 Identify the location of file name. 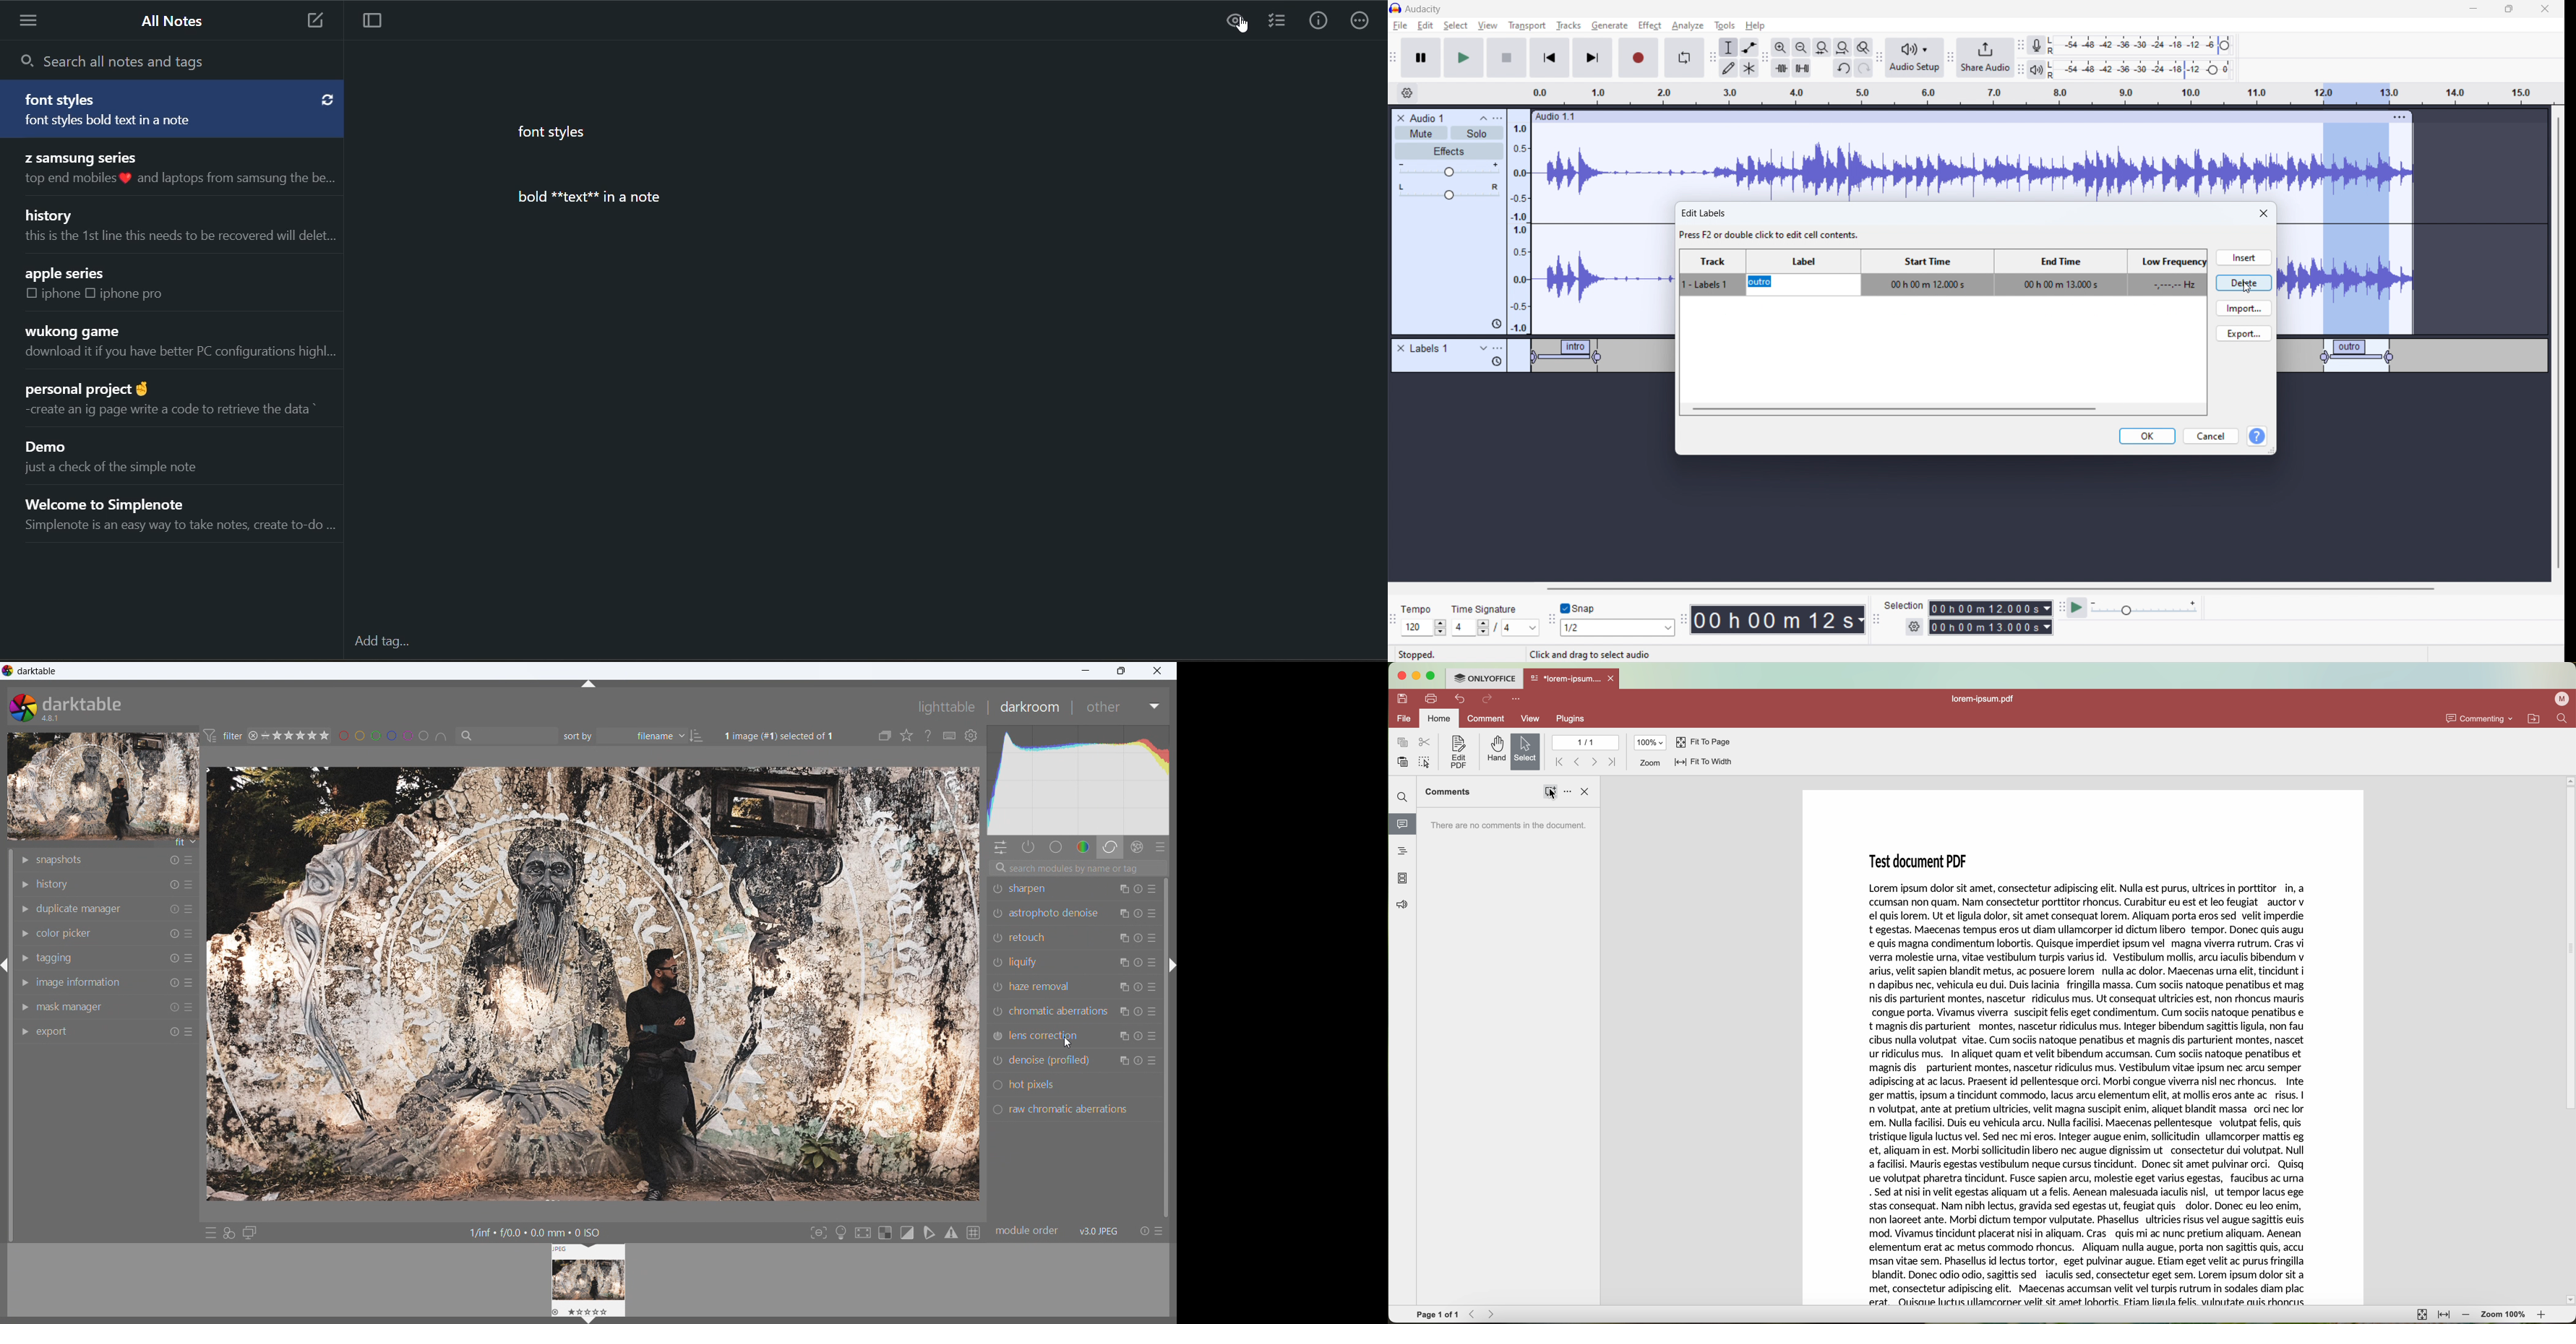
(1985, 700).